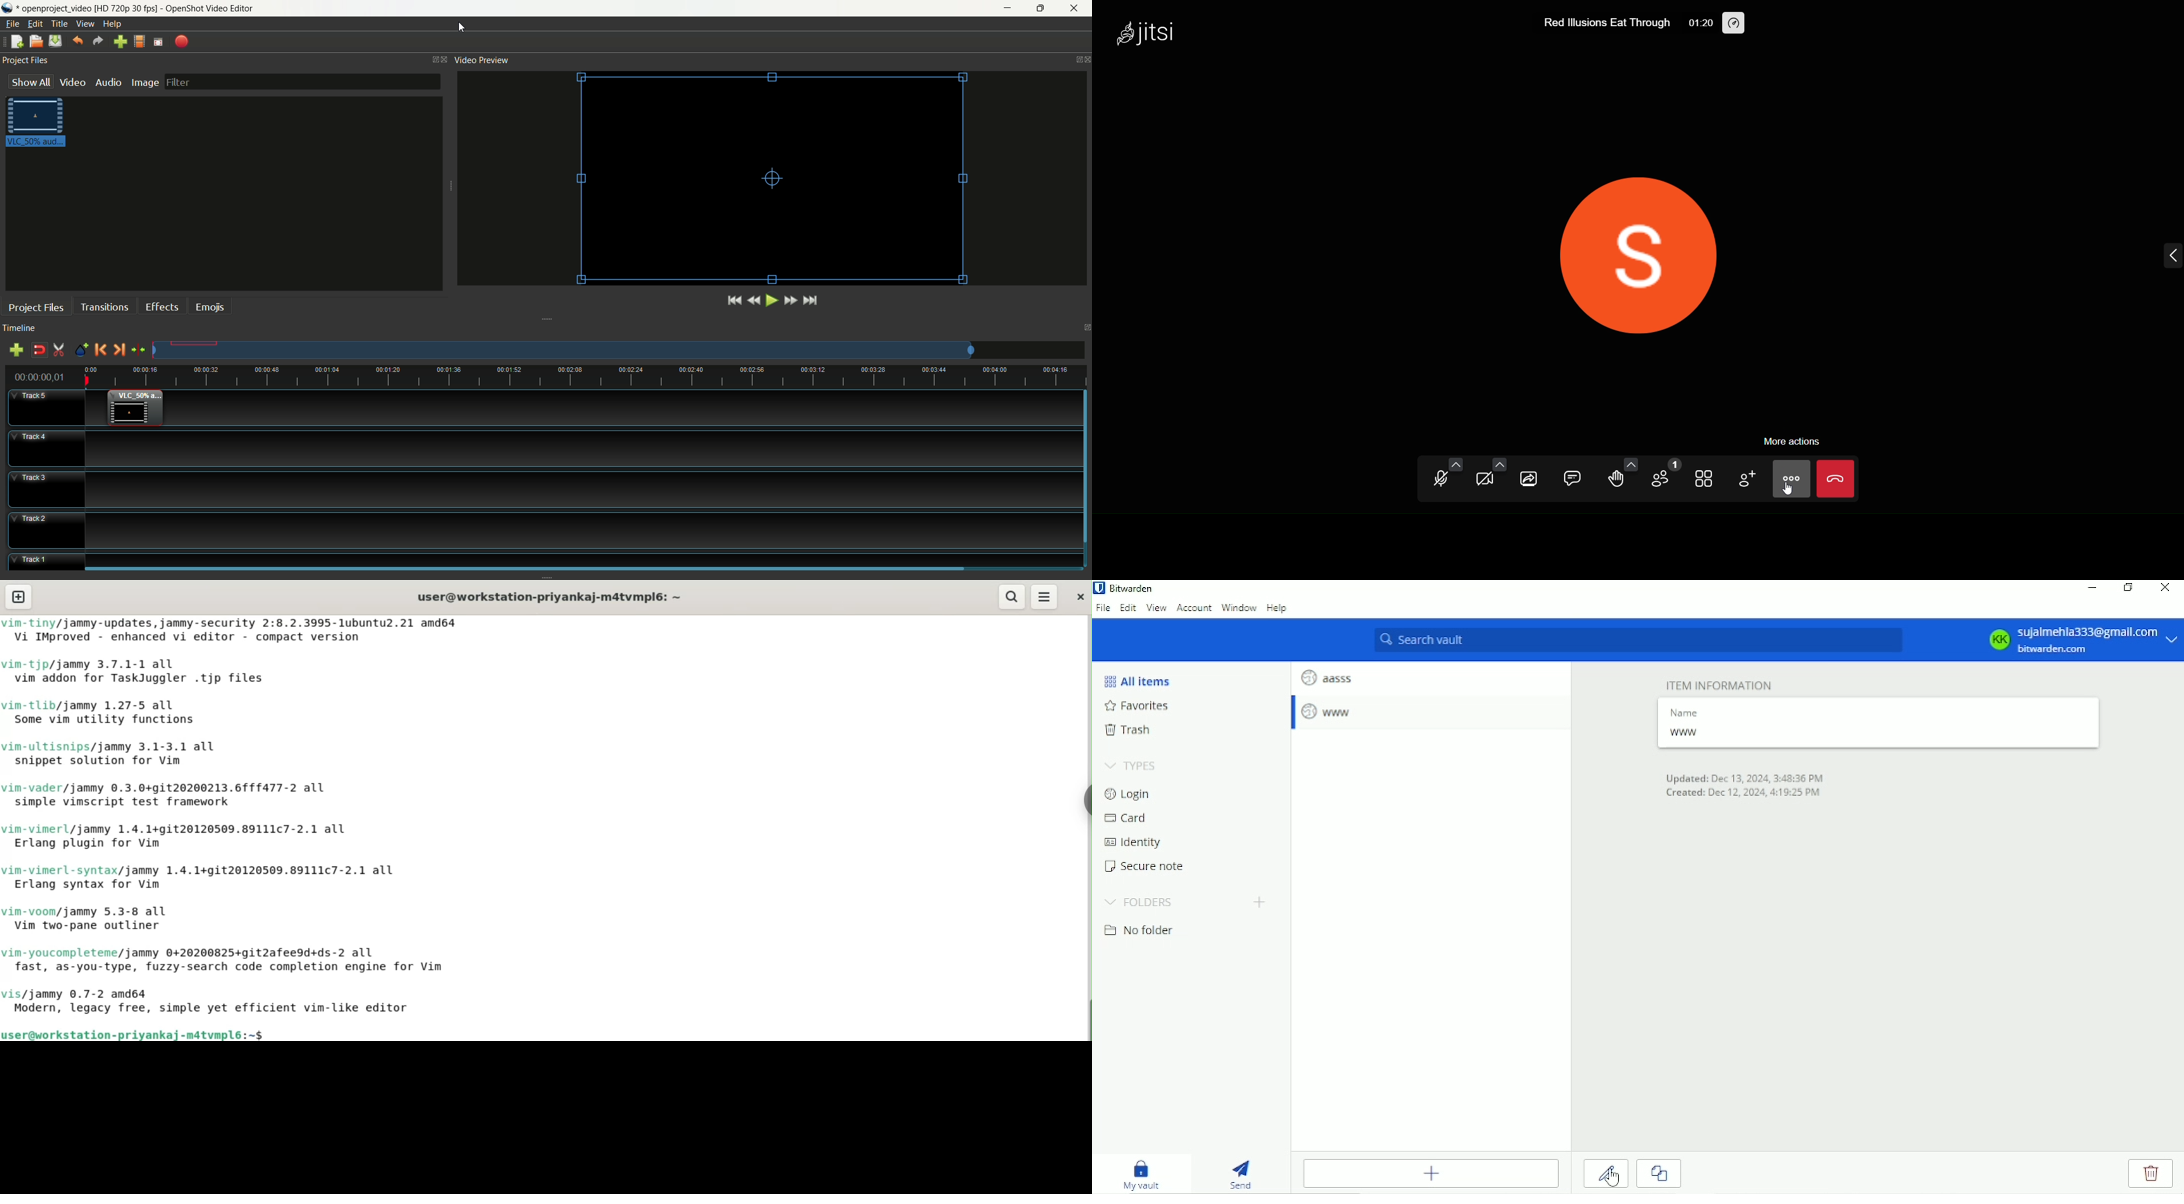  I want to click on Card, so click(1128, 819).